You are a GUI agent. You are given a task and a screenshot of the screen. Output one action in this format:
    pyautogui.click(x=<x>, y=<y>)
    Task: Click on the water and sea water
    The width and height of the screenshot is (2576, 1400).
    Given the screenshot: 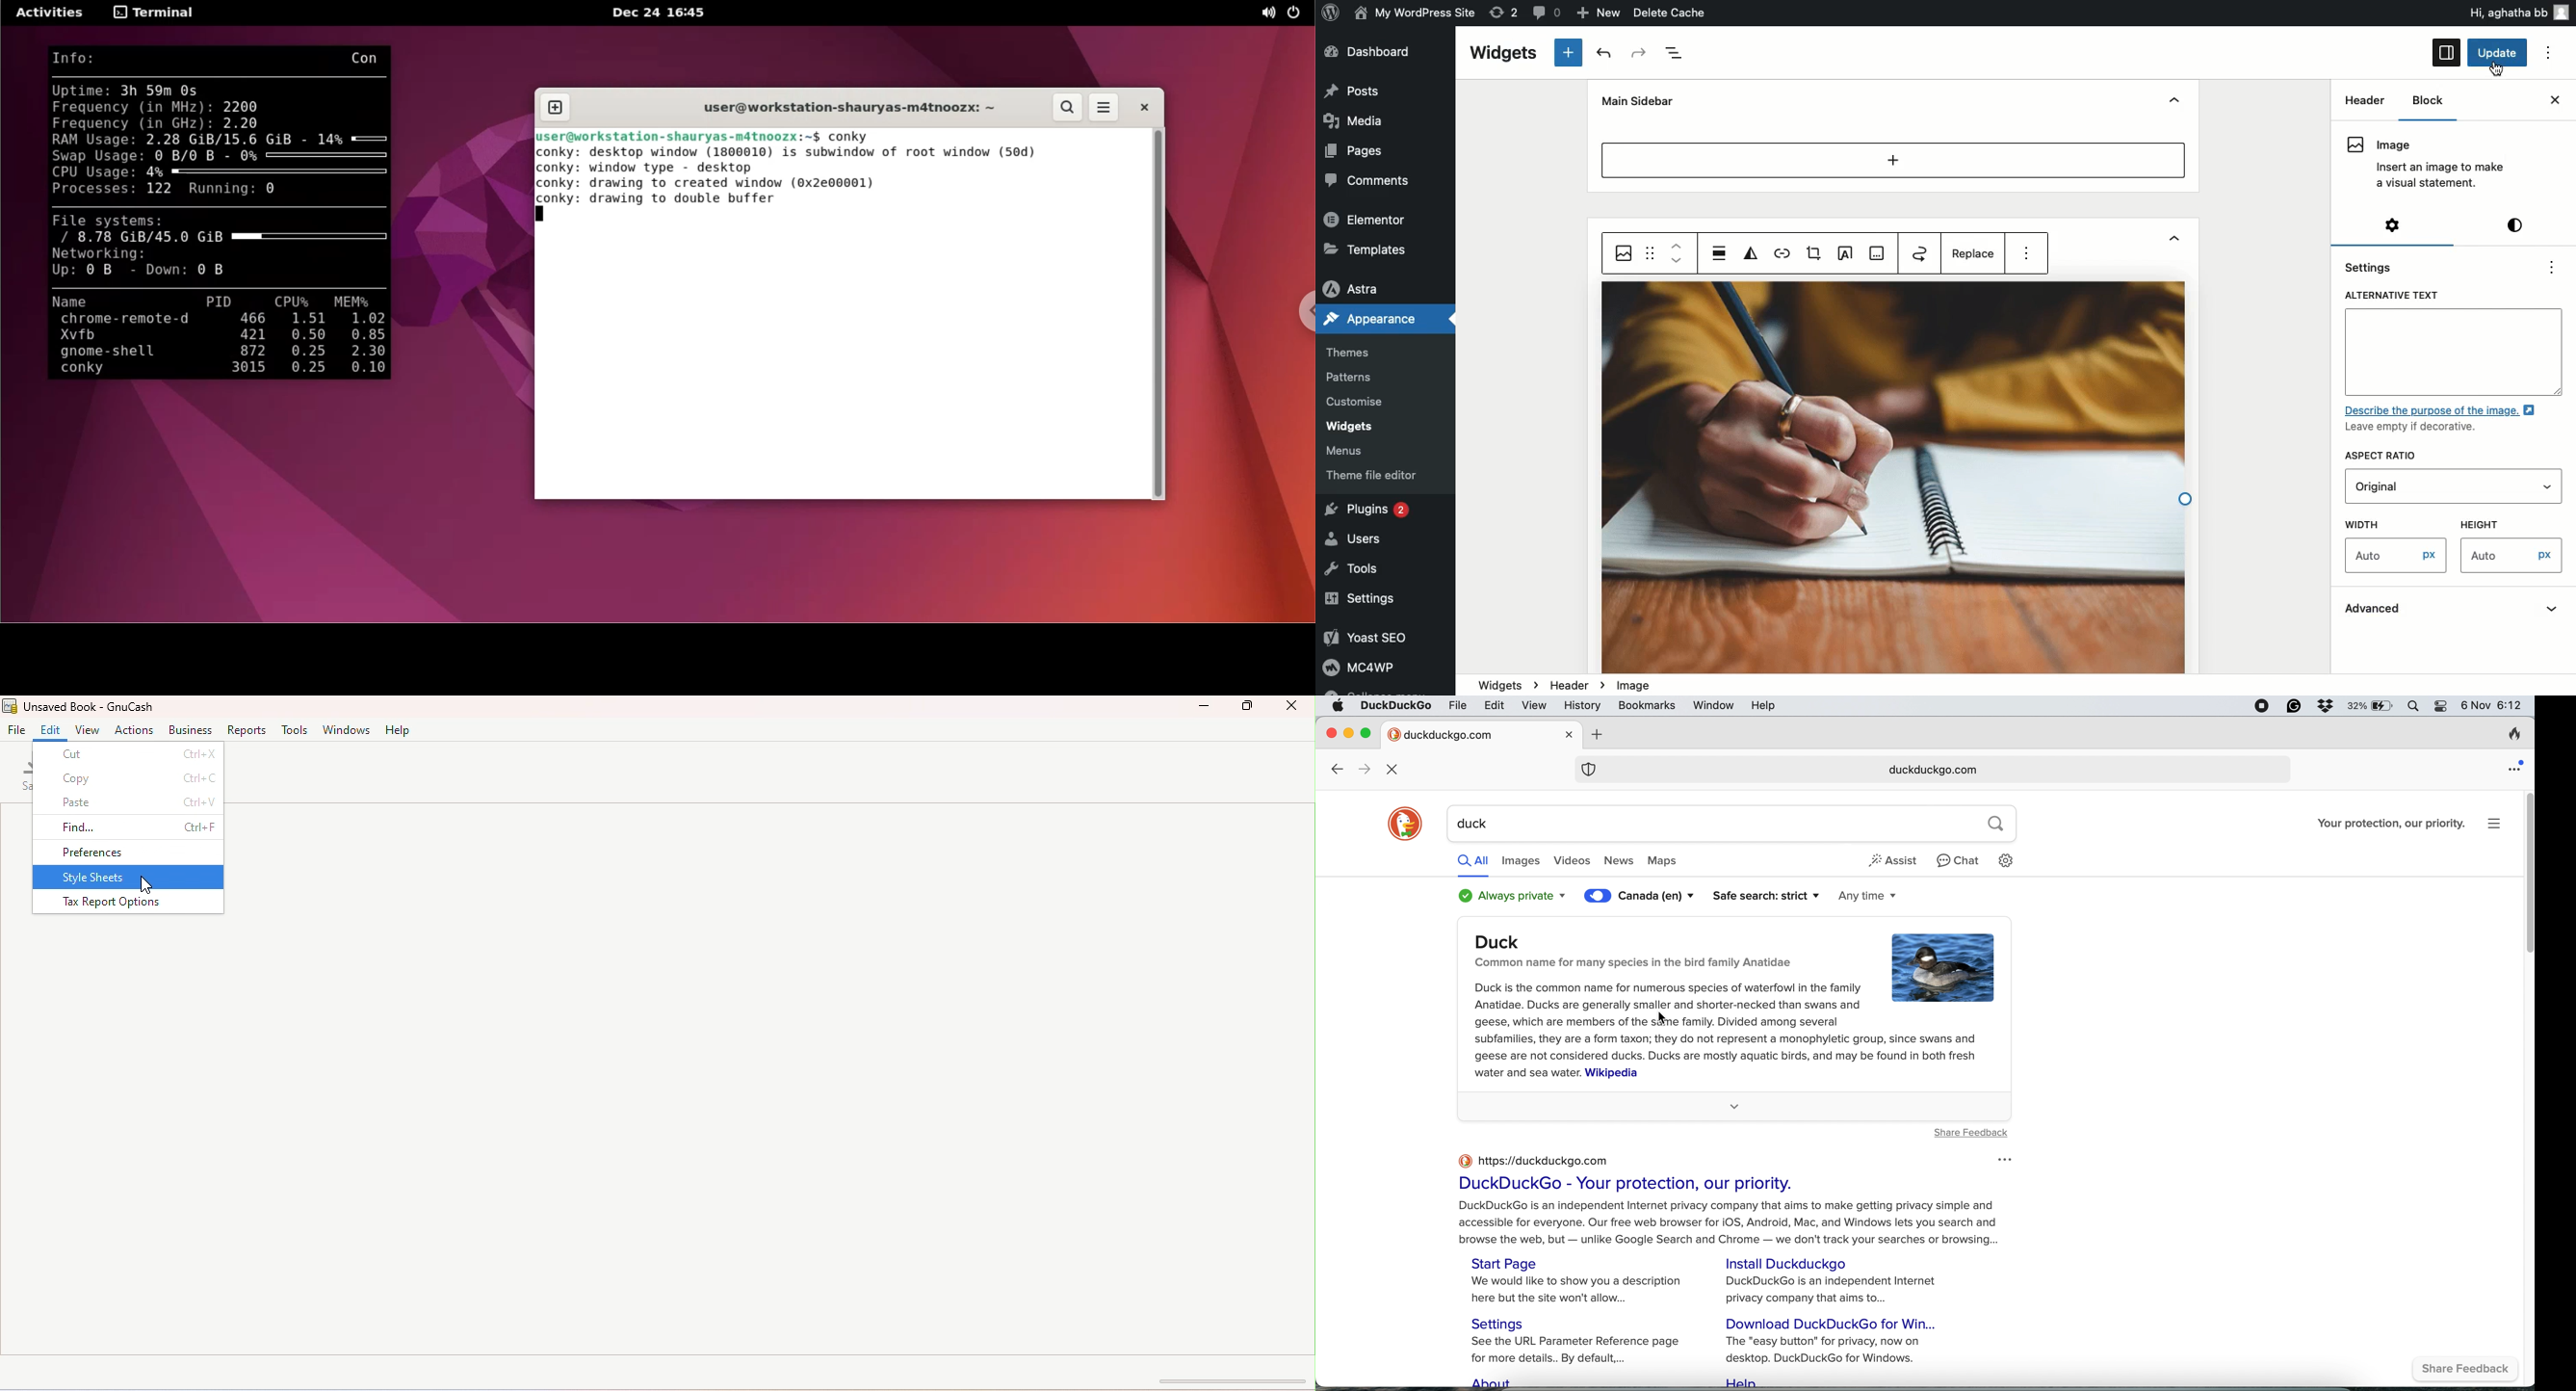 What is the action you would take?
    pyautogui.click(x=1524, y=1073)
    